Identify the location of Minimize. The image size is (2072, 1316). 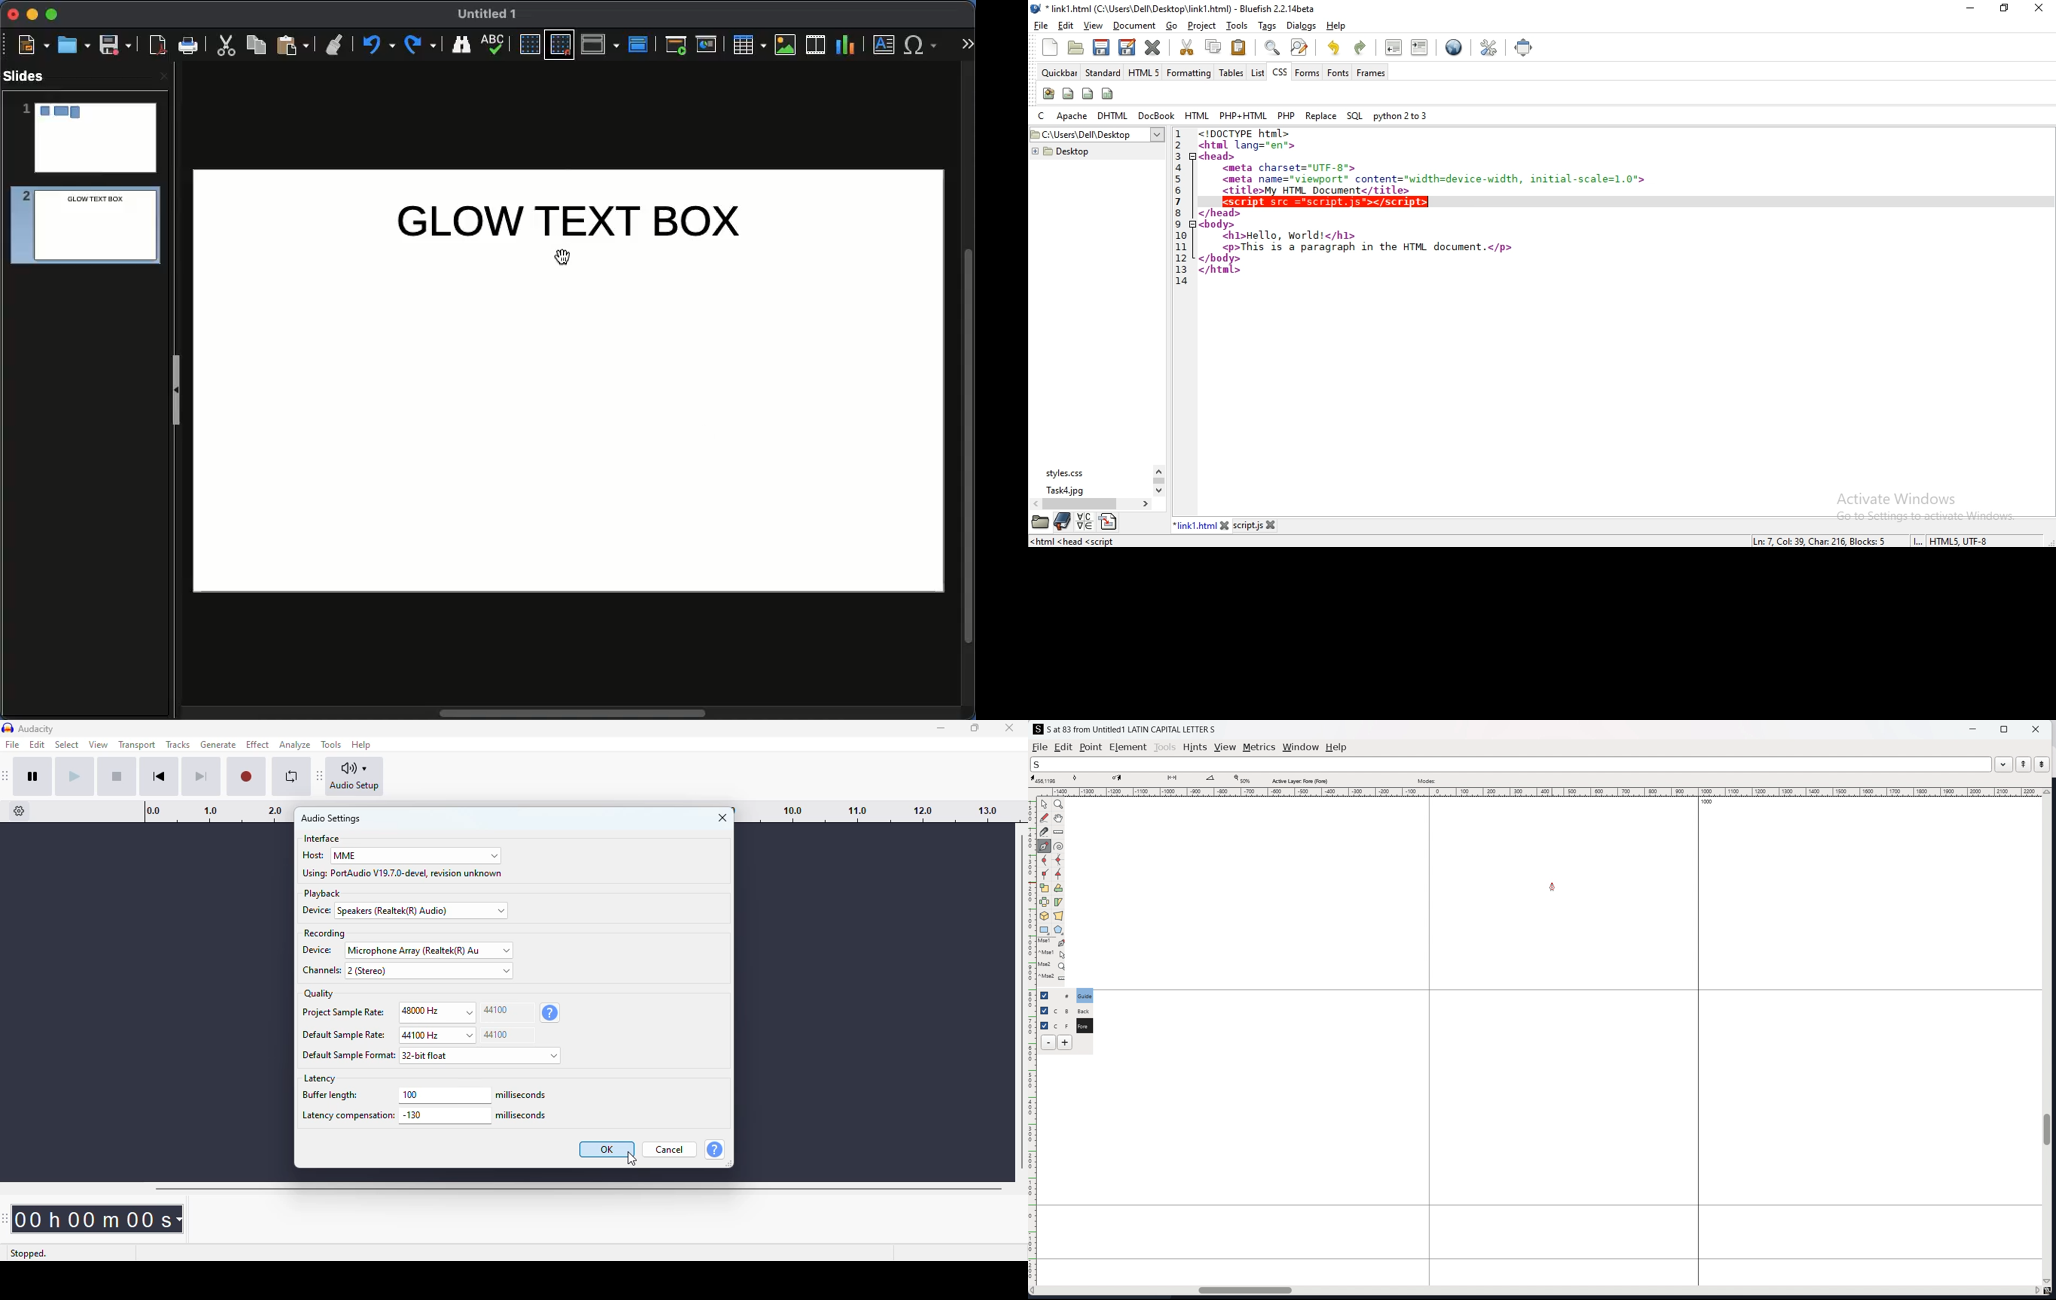
(31, 13).